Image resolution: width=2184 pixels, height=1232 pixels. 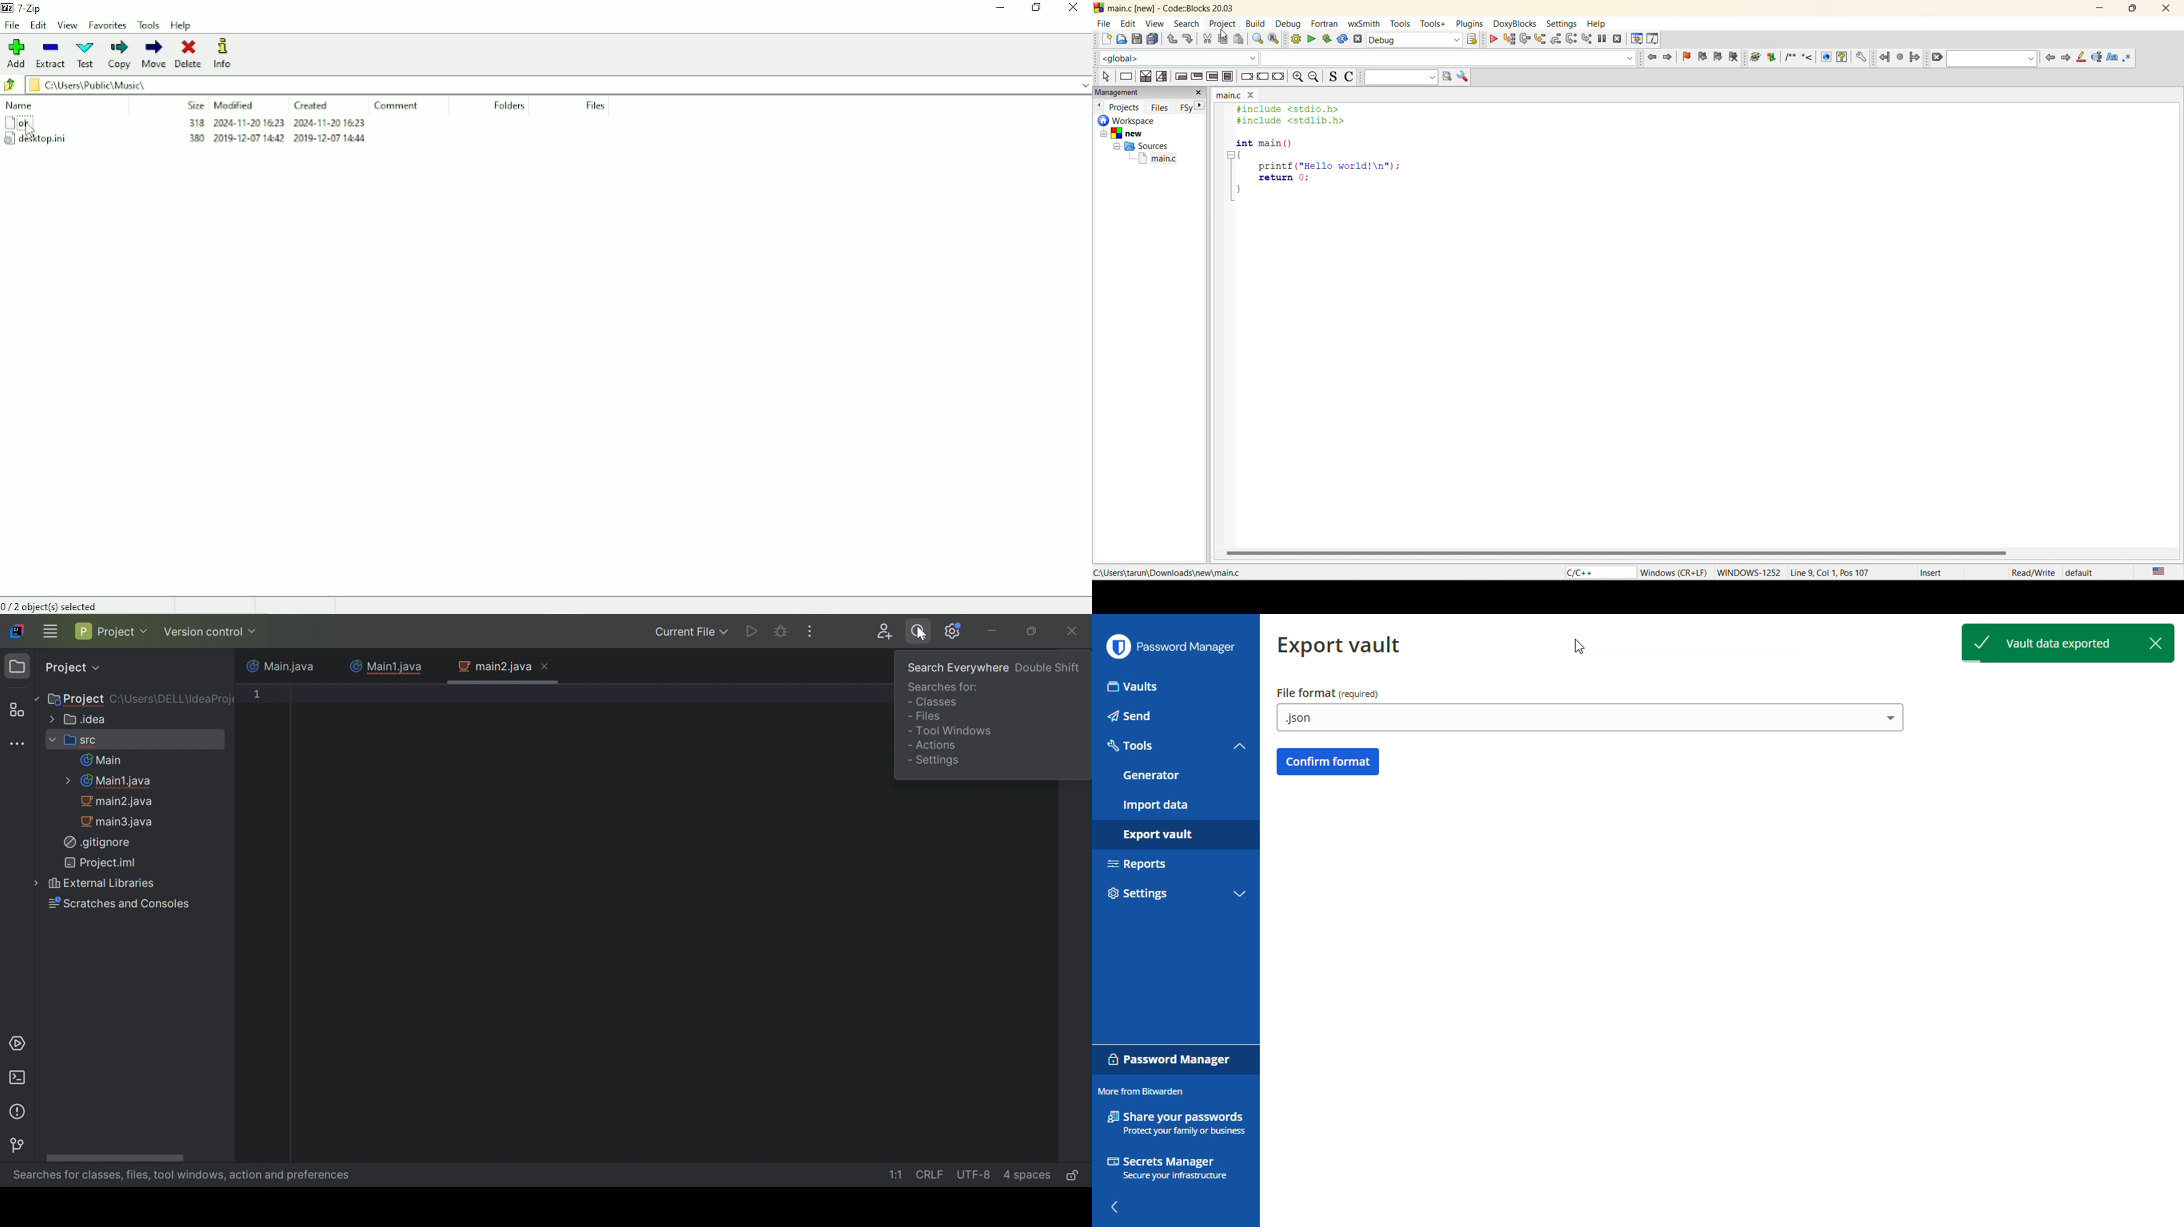 I want to click on tools, so click(x=1400, y=24).